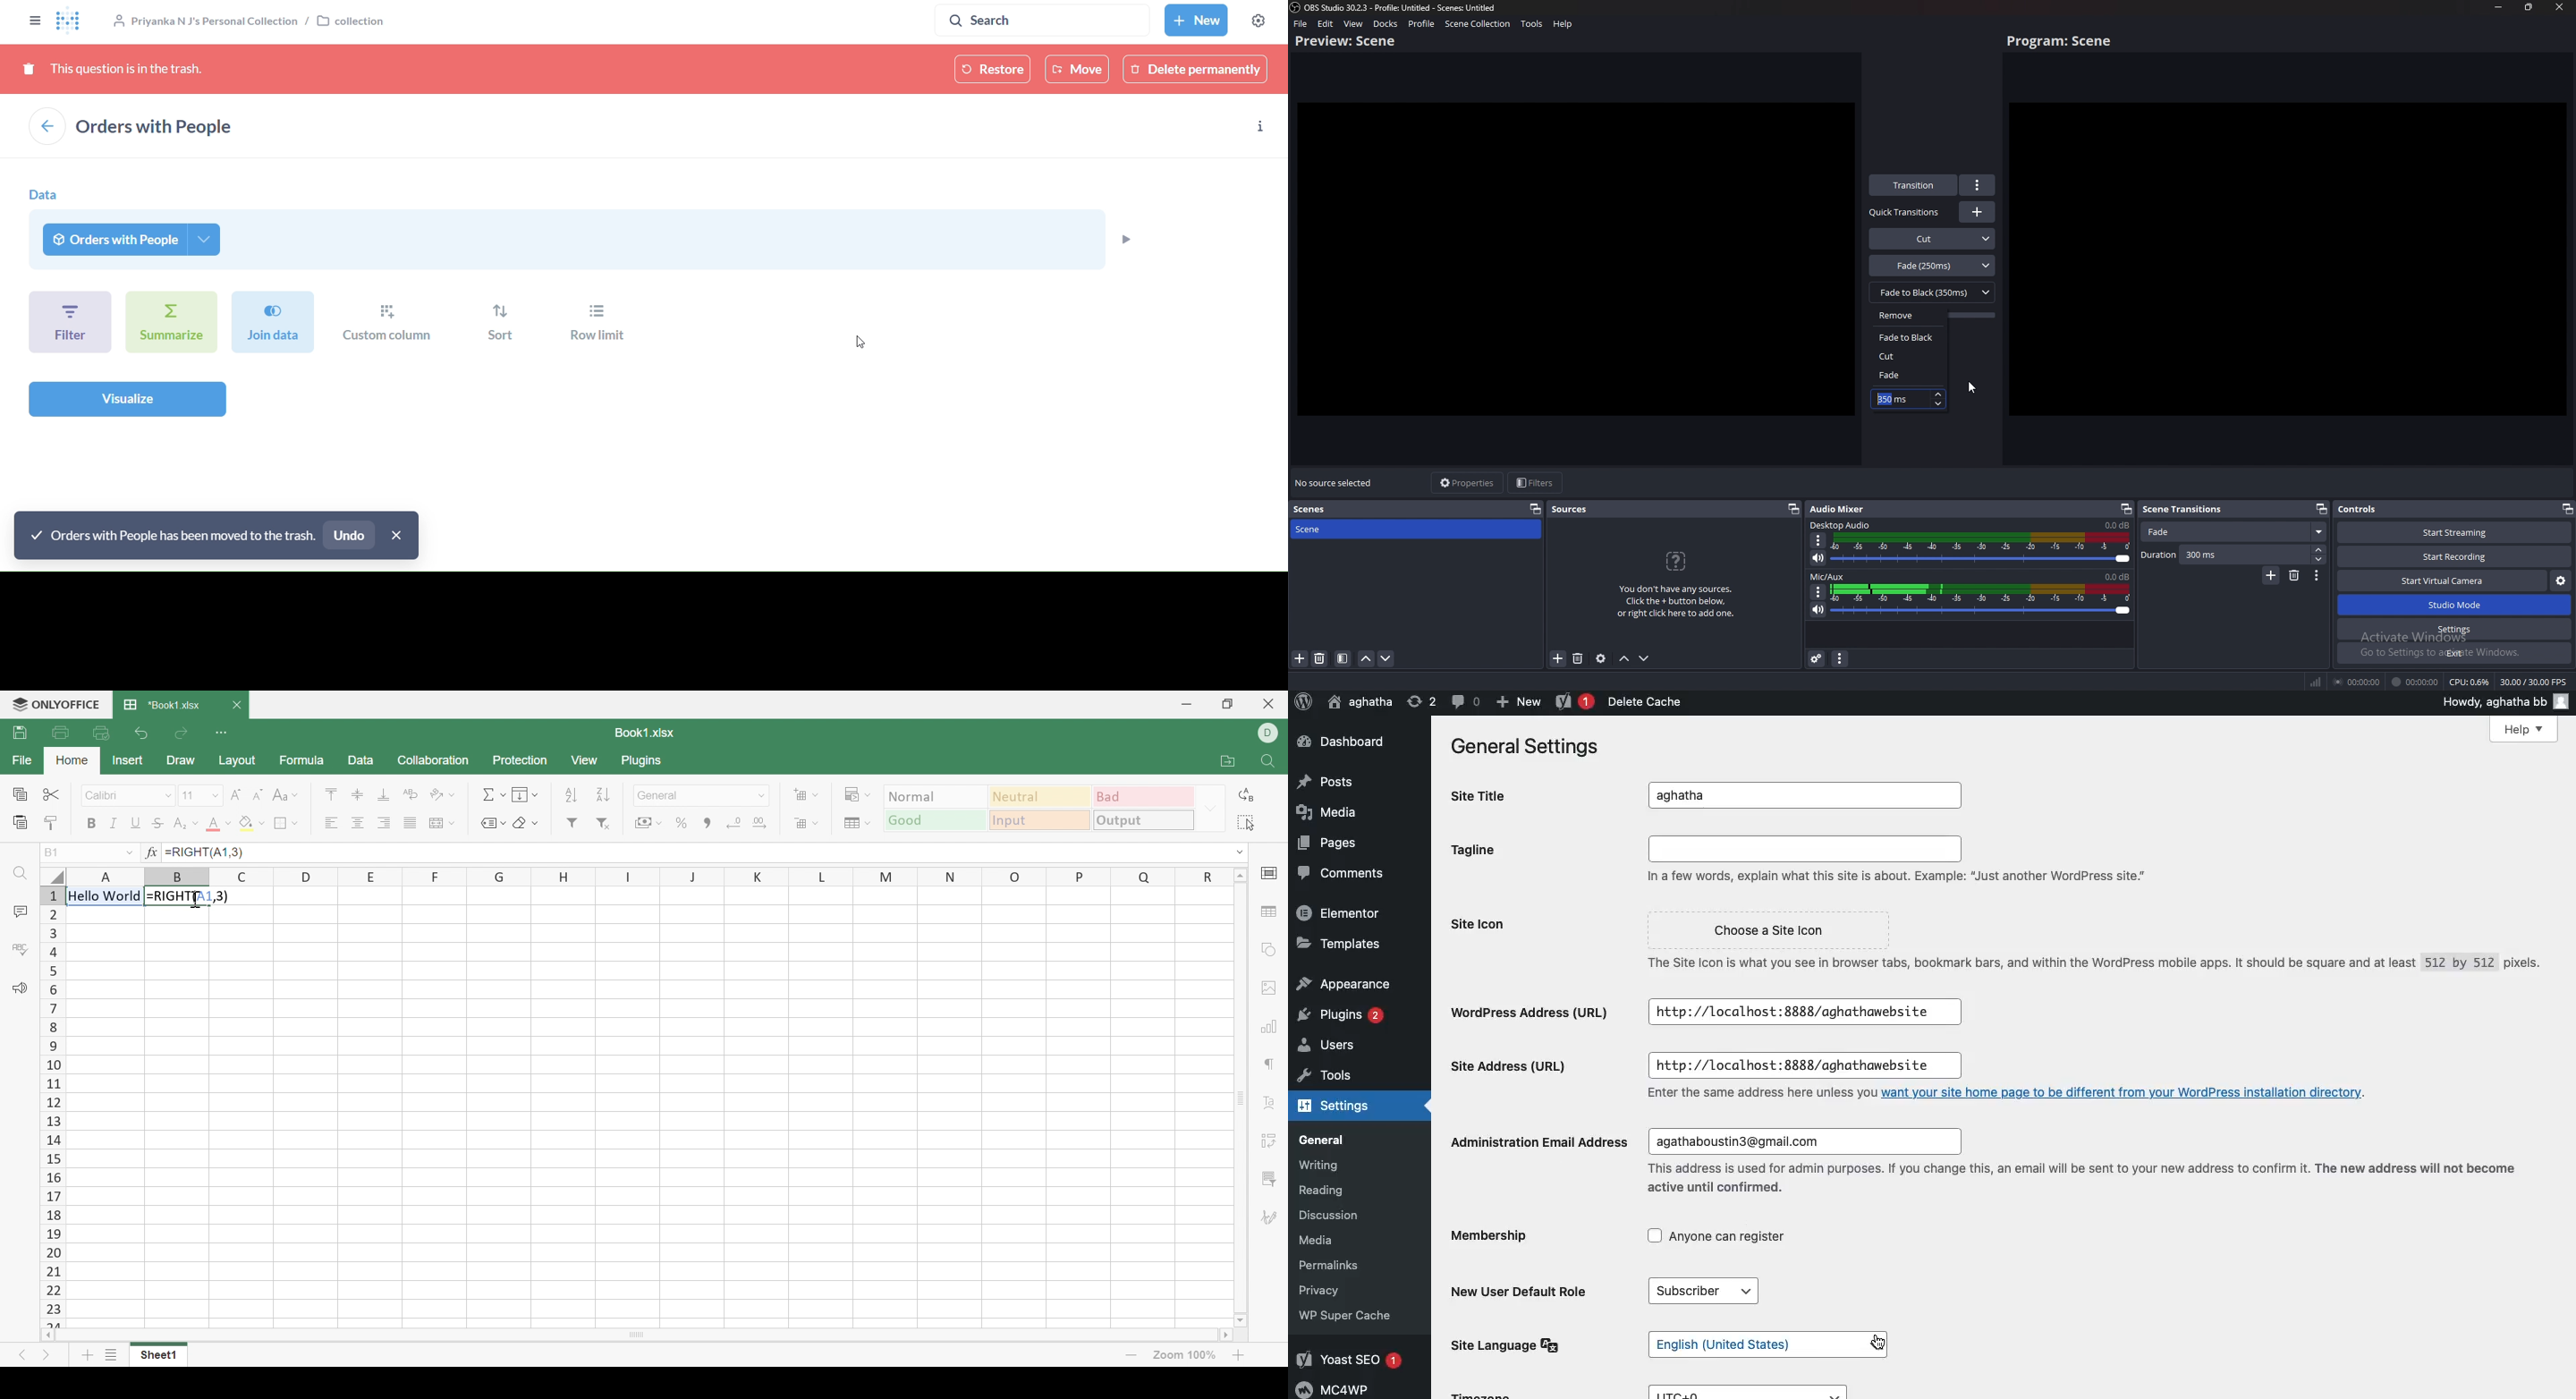 Image resolution: width=2576 pixels, height=1400 pixels. Describe the element at coordinates (1532, 24) in the screenshot. I see `tools` at that location.